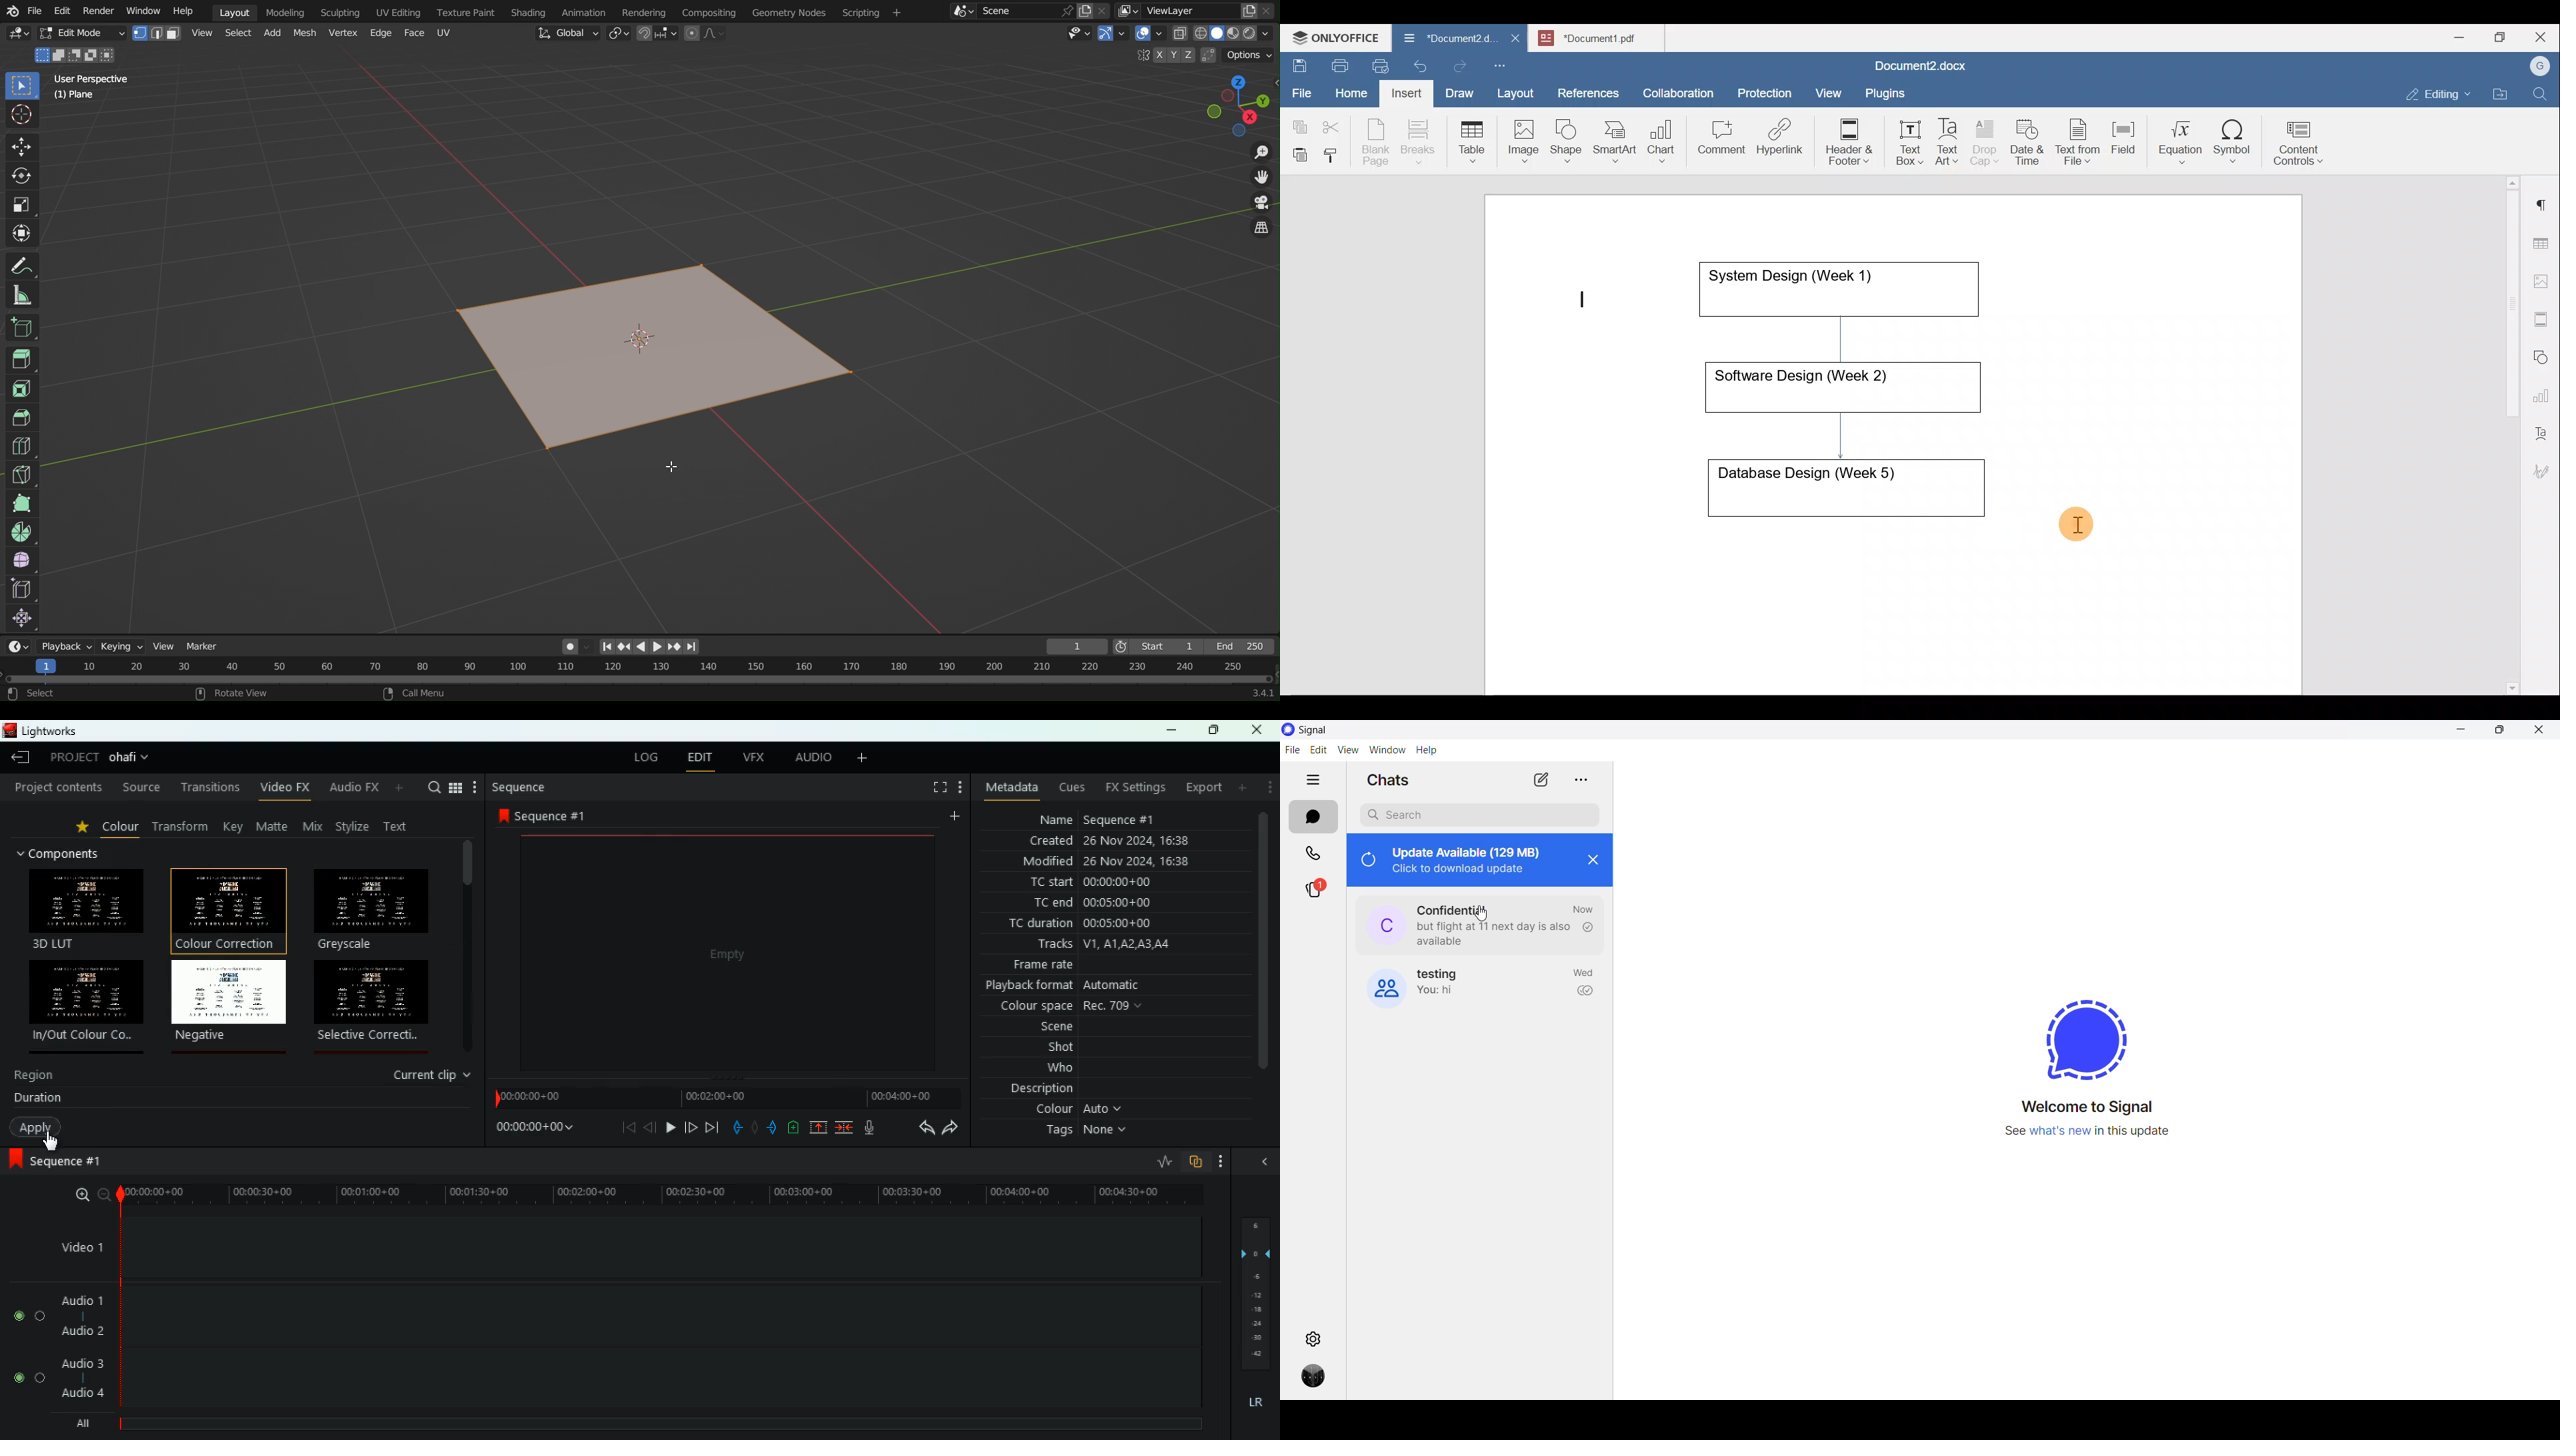  Describe the element at coordinates (1585, 975) in the screenshot. I see `last active` at that location.